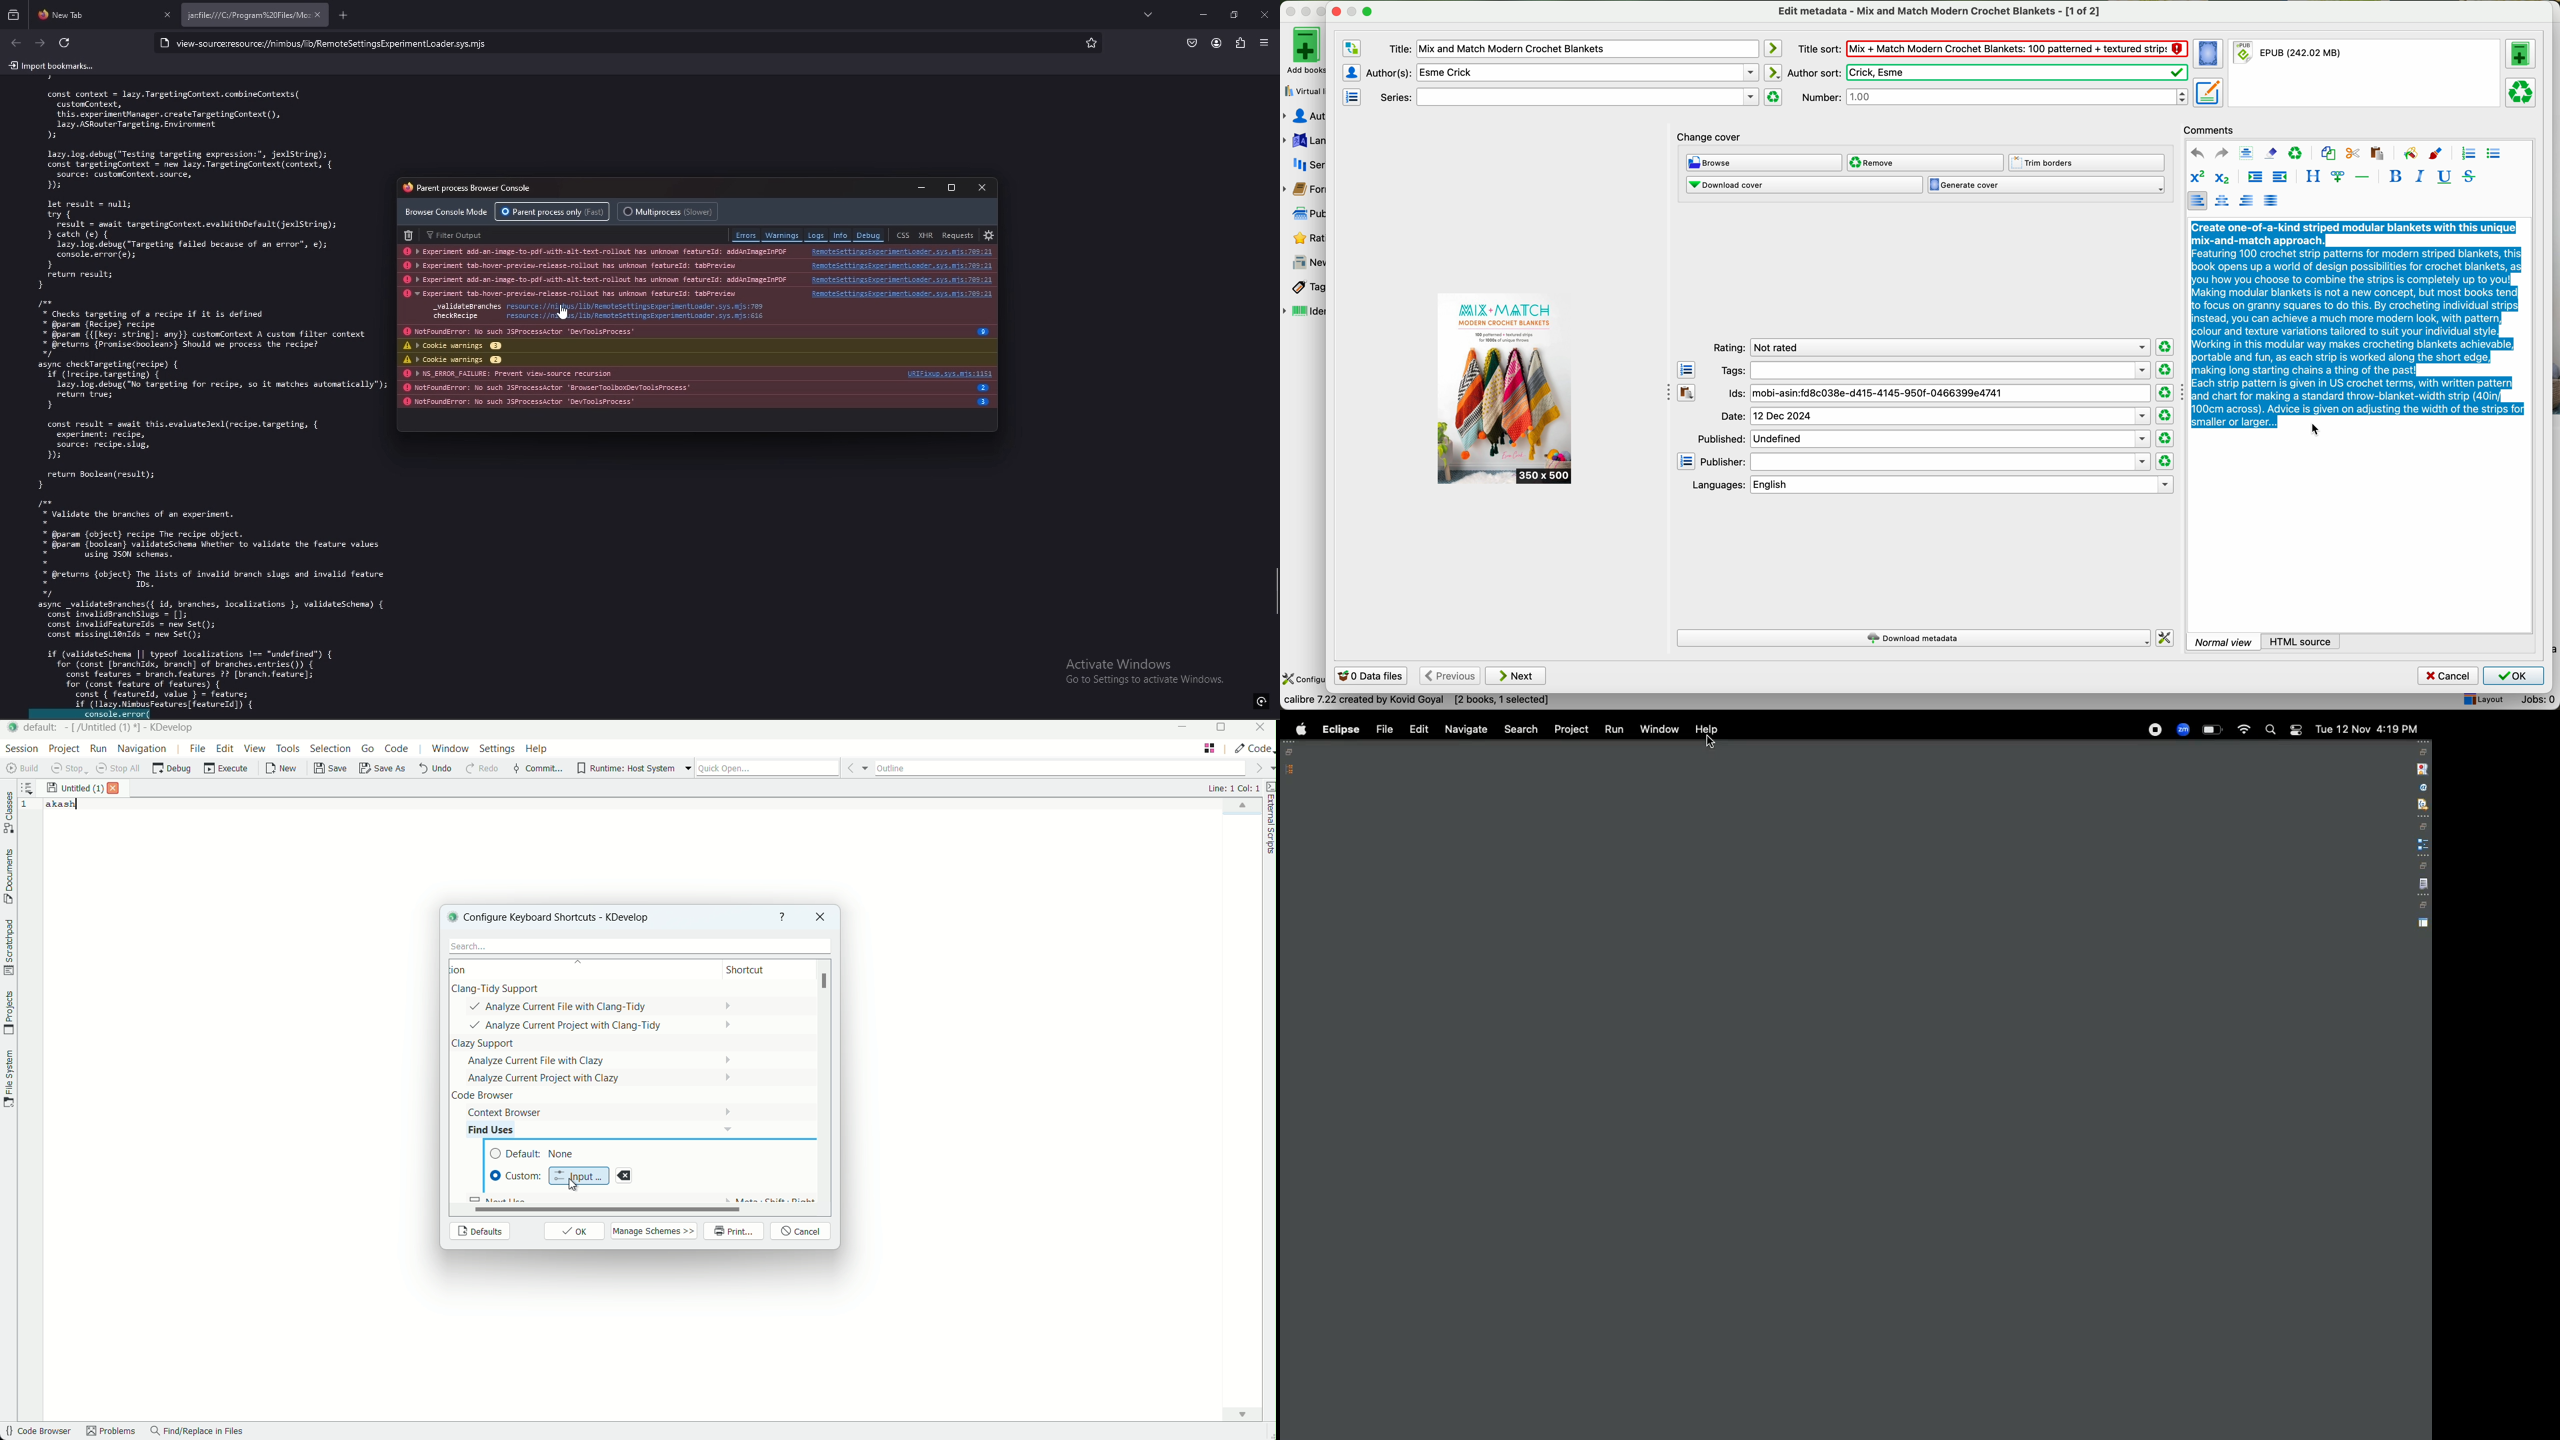 Image resolution: width=2576 pixels, height=1456 pixels. What do you see at coordinates (869, 236) in the screenshot?
I see `debug` at bounding box center [869, 236].